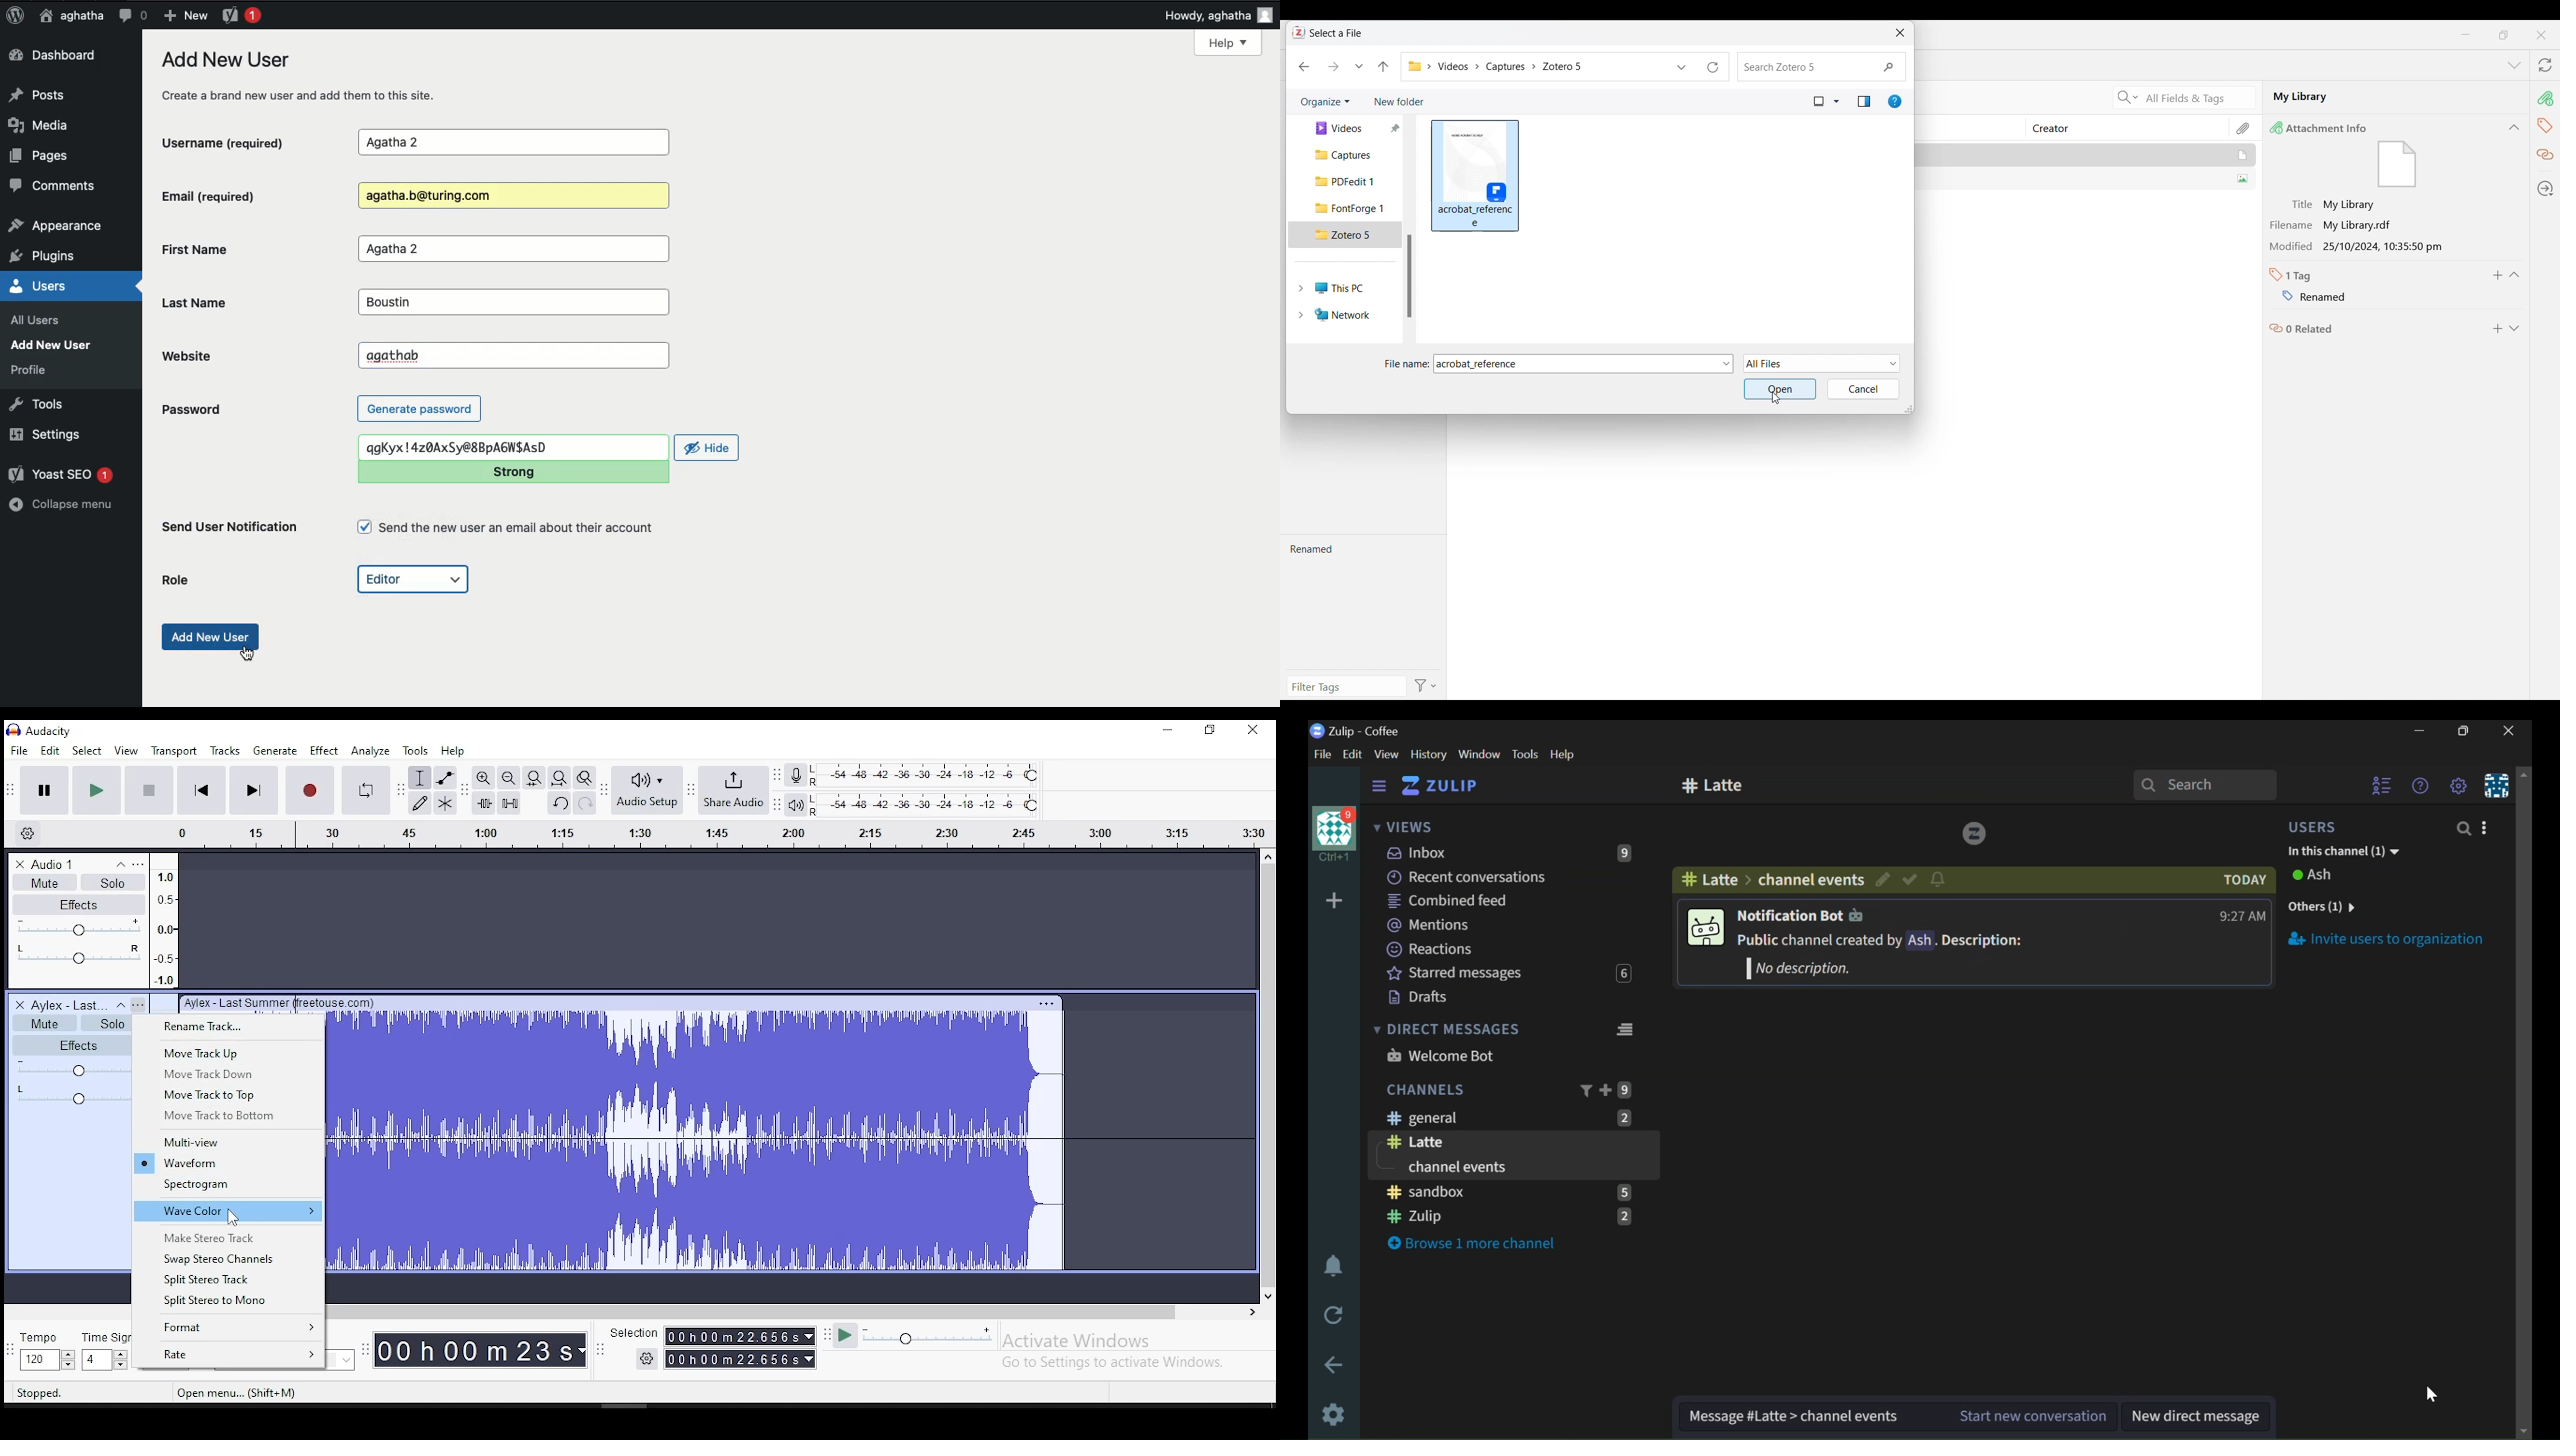 This screenshot has width=2576, height=1456. What do you see at coordinates (326, 750) in the screenshot?
I see `effect` at bounding box center [326, 750].